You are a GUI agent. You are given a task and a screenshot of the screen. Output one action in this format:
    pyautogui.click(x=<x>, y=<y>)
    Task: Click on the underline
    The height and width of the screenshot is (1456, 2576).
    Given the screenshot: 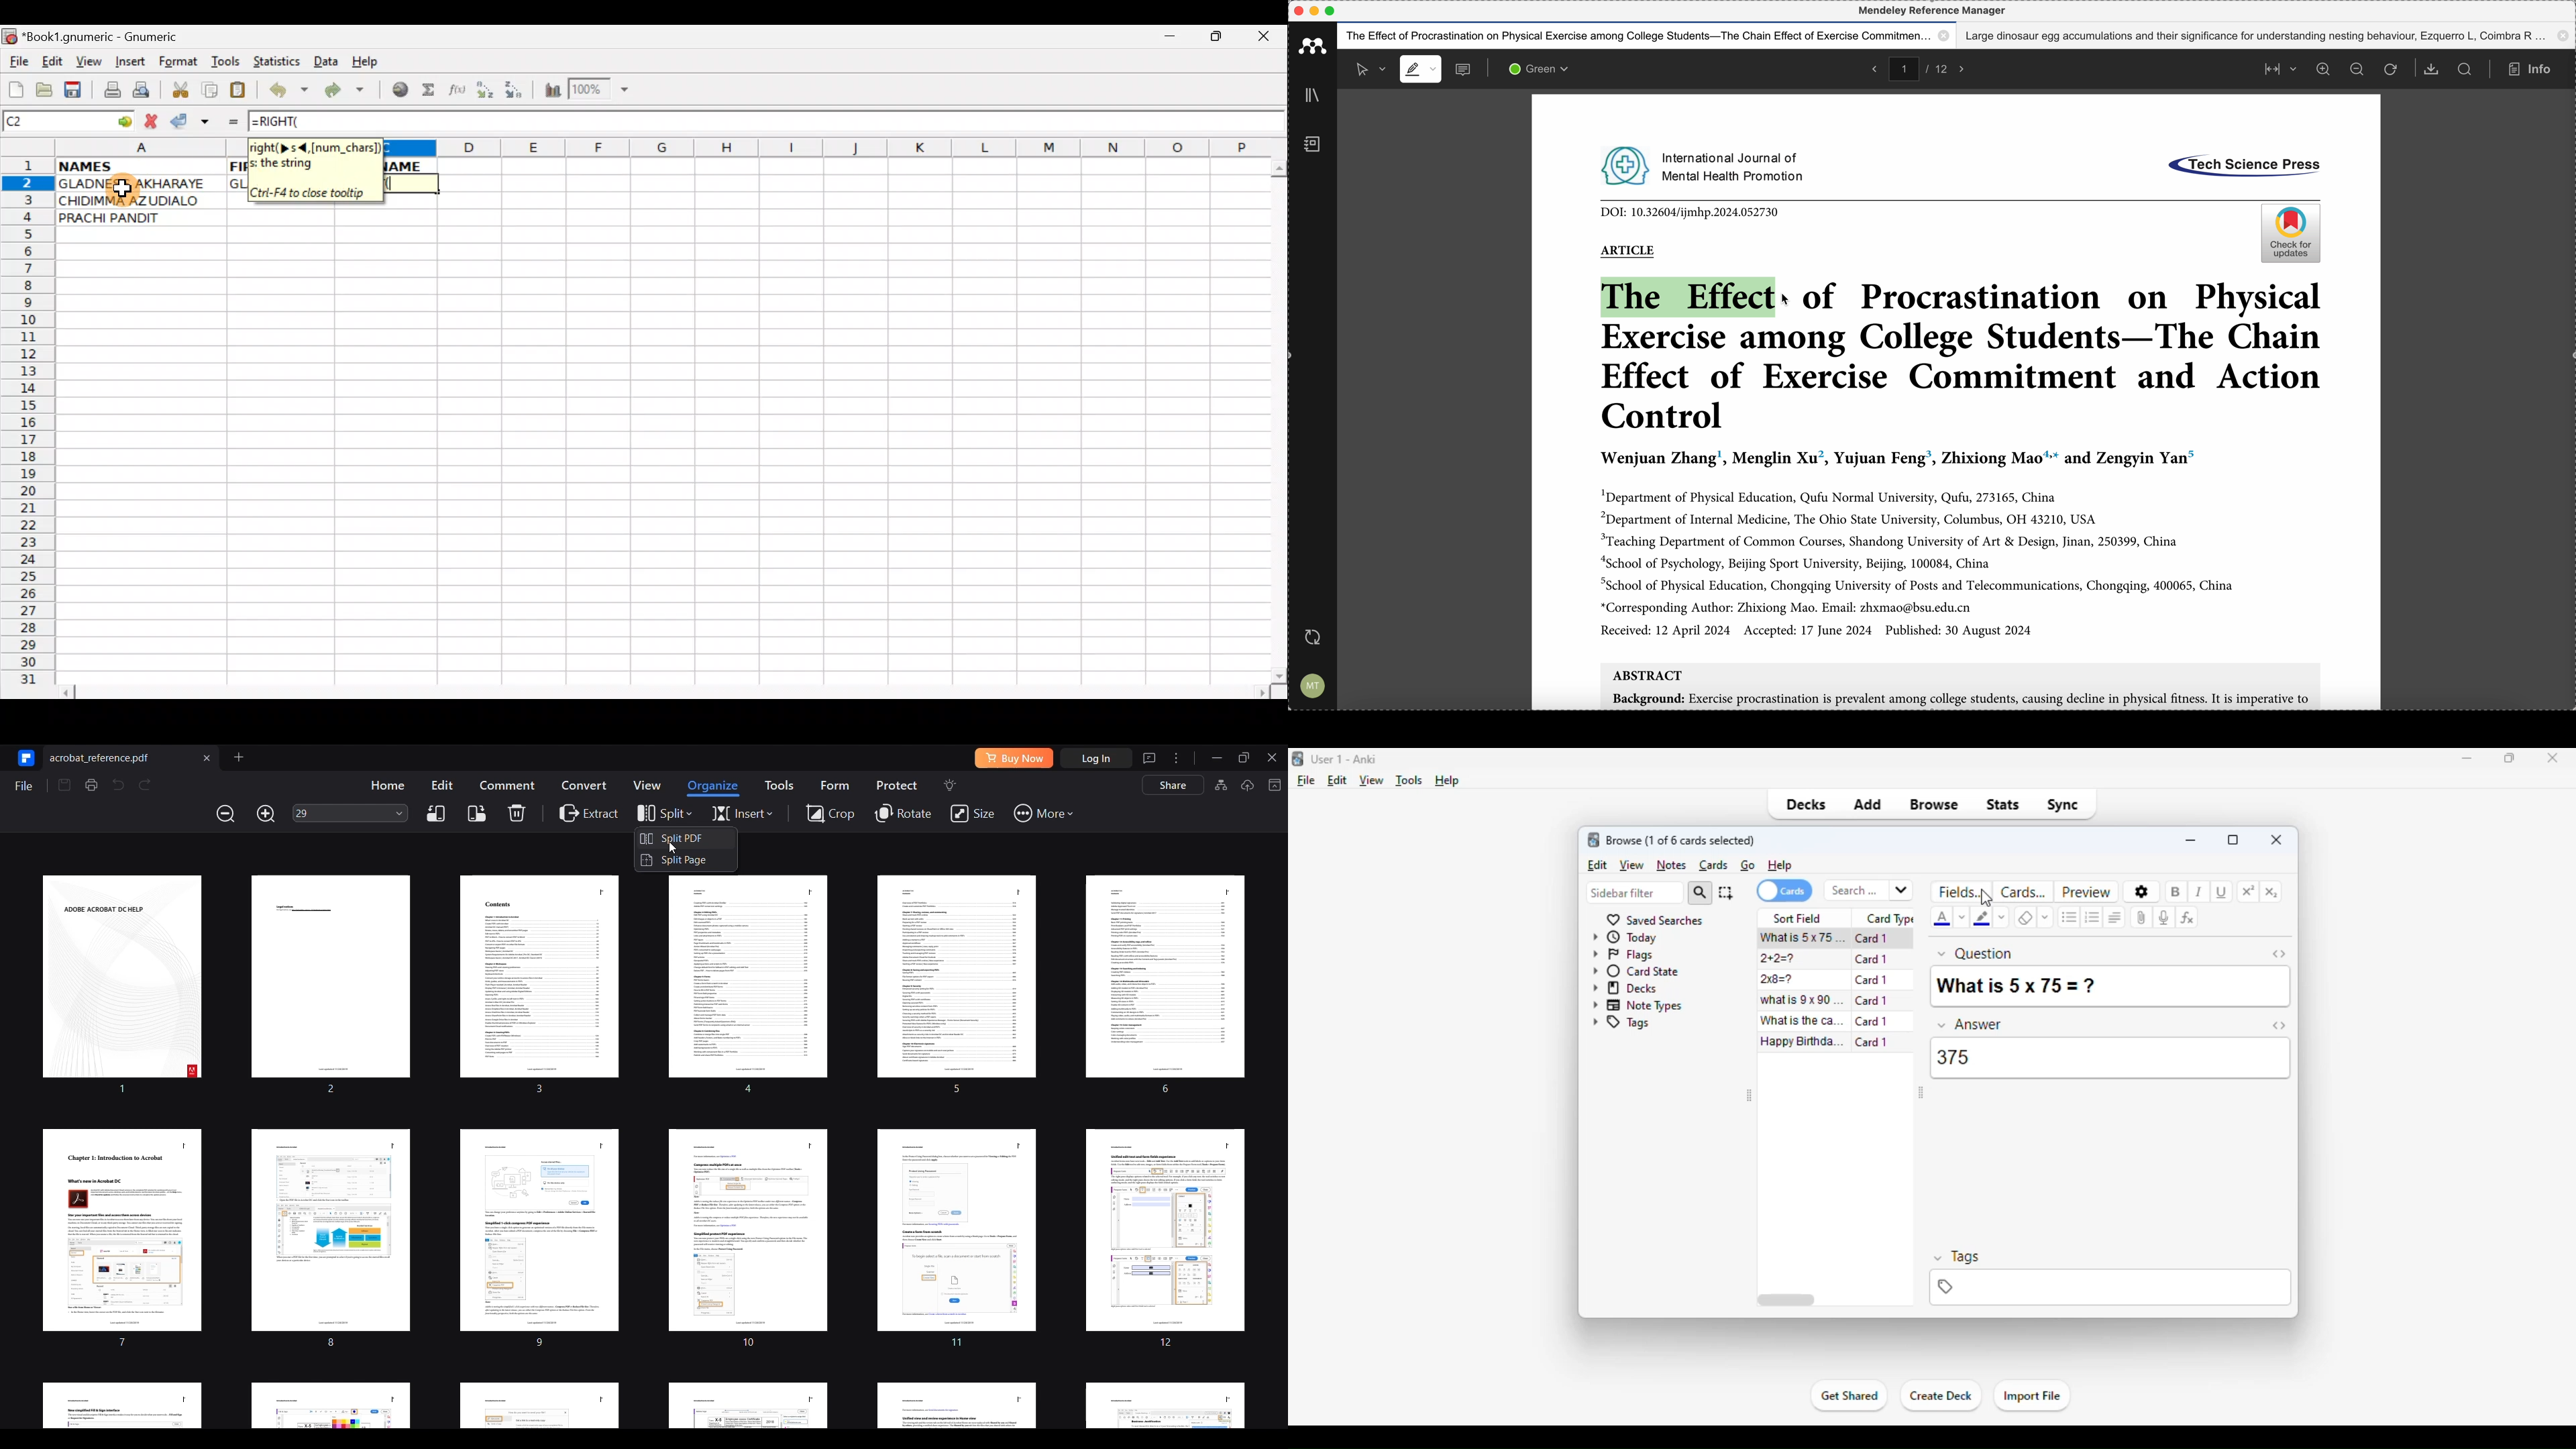 What is the action you would take?
    pyautogui.click(x=2222, y=893)
    